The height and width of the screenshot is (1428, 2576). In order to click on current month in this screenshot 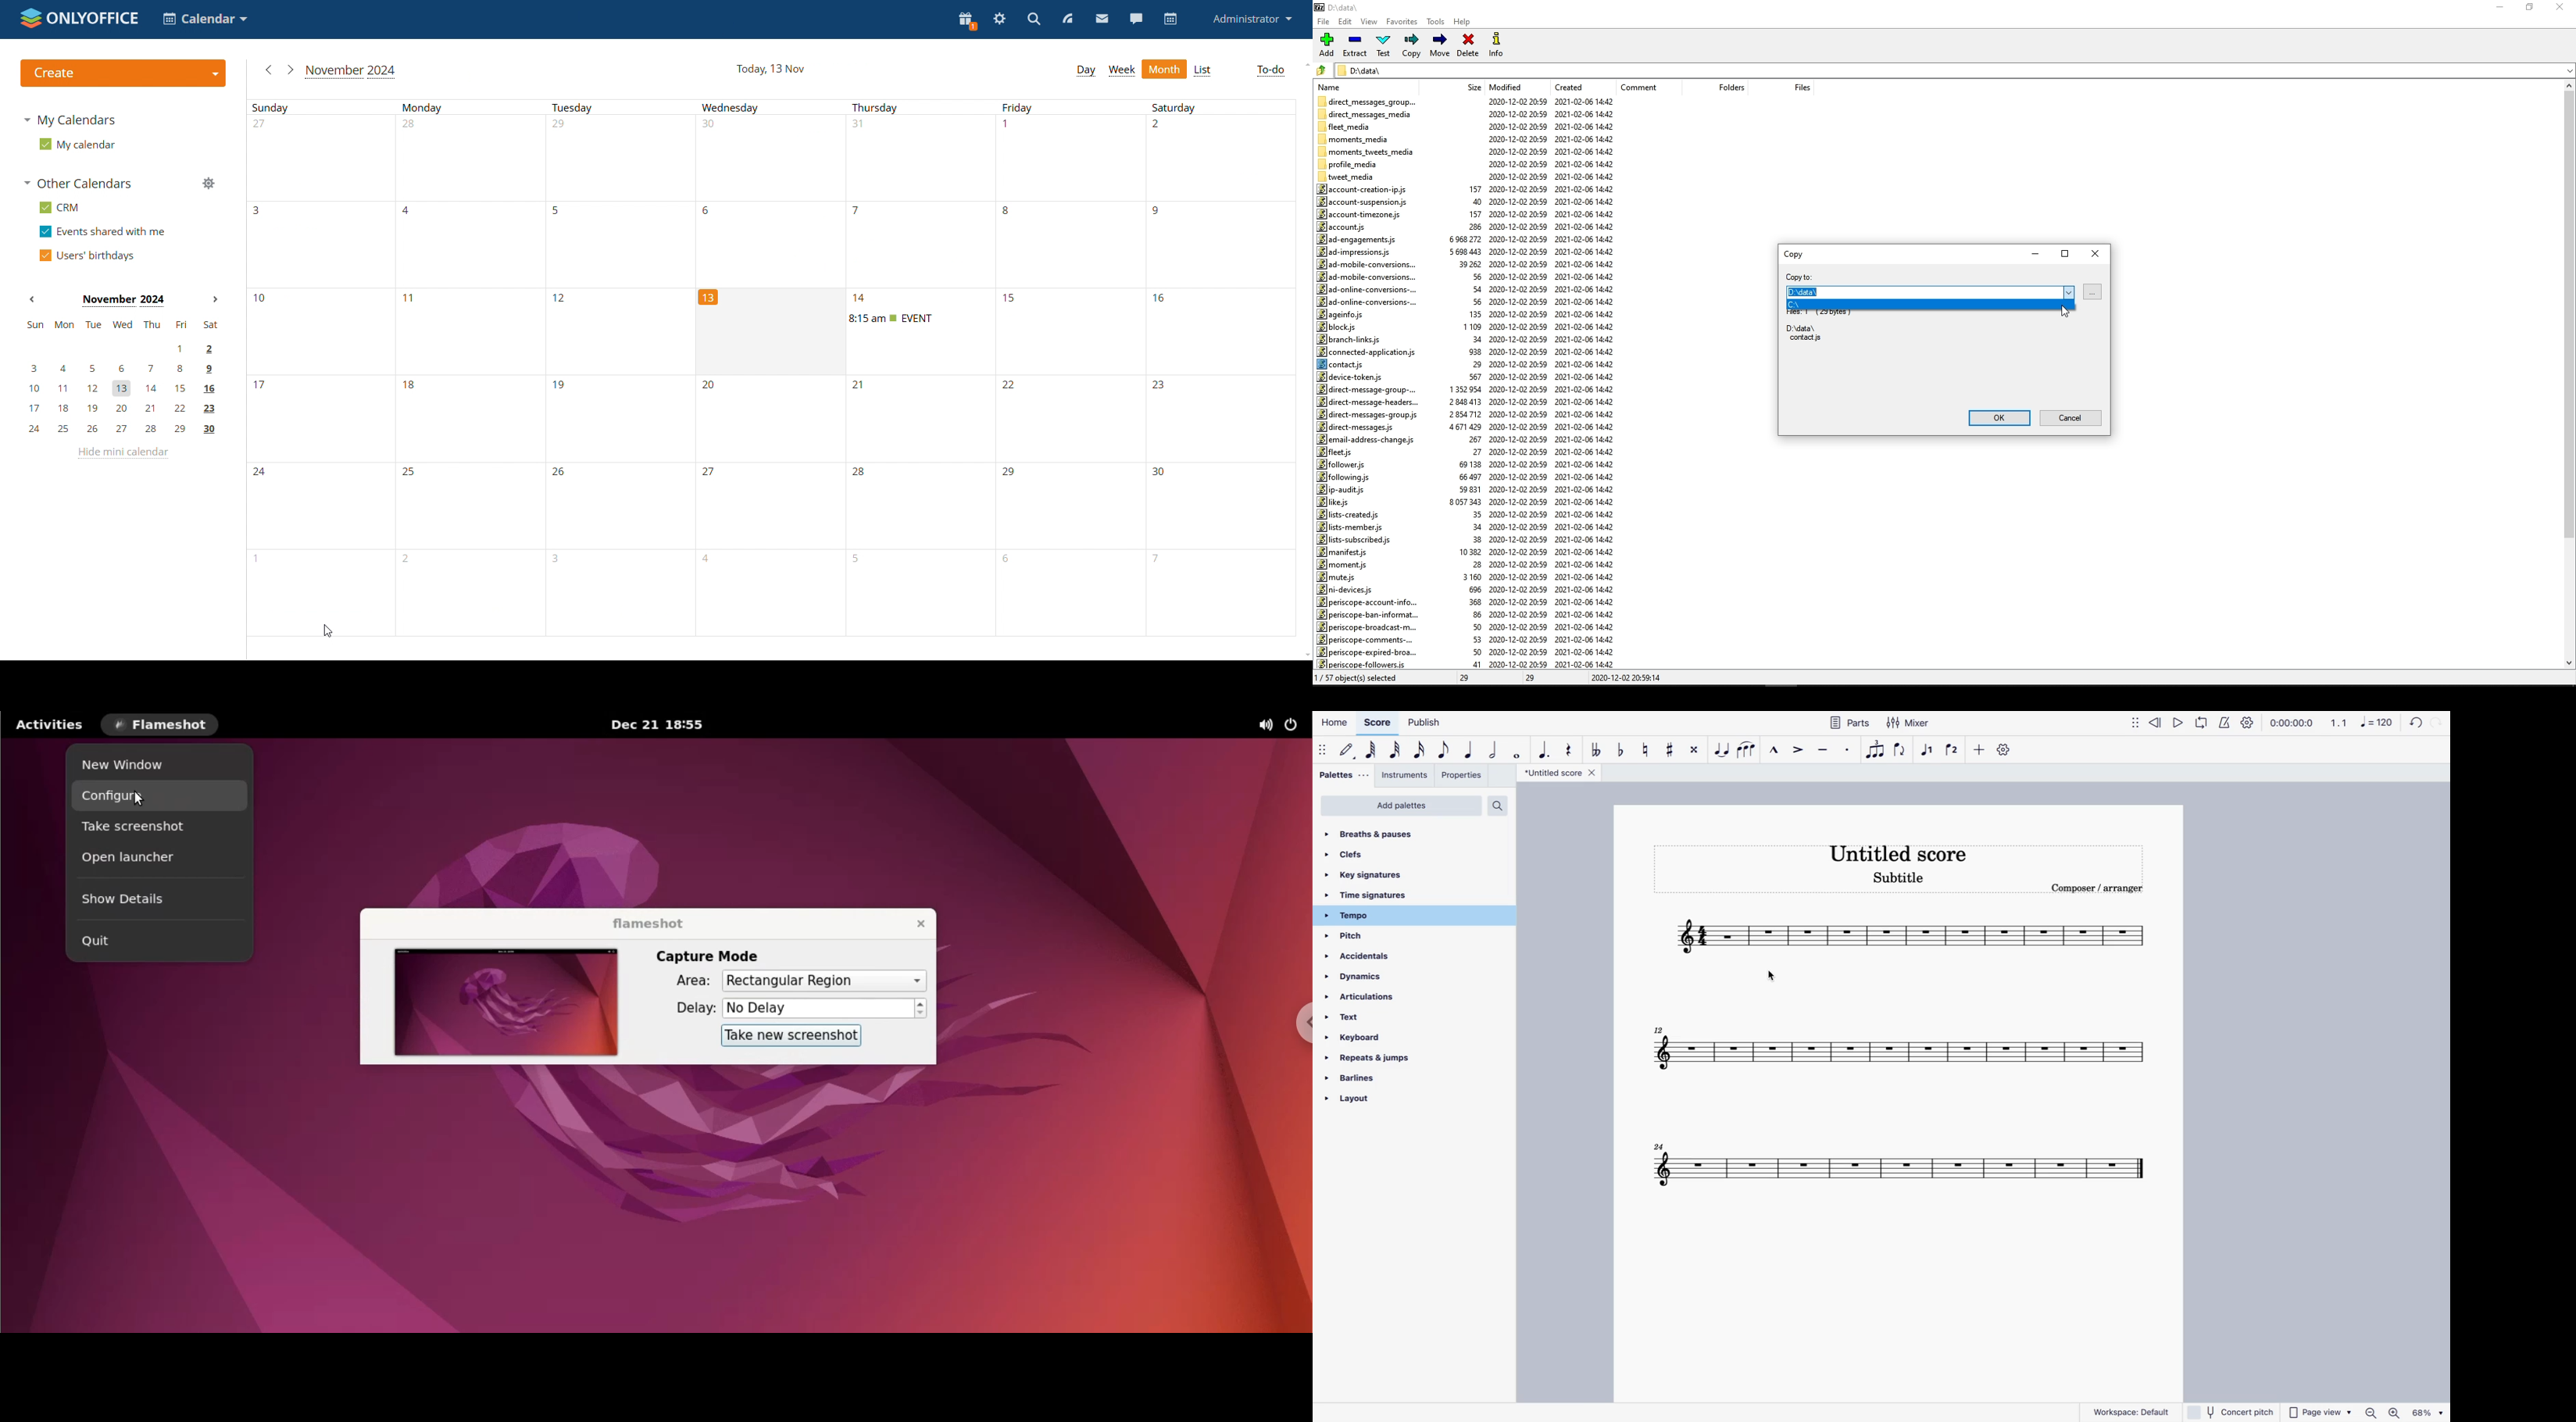, I will do `click(351, 71)`.